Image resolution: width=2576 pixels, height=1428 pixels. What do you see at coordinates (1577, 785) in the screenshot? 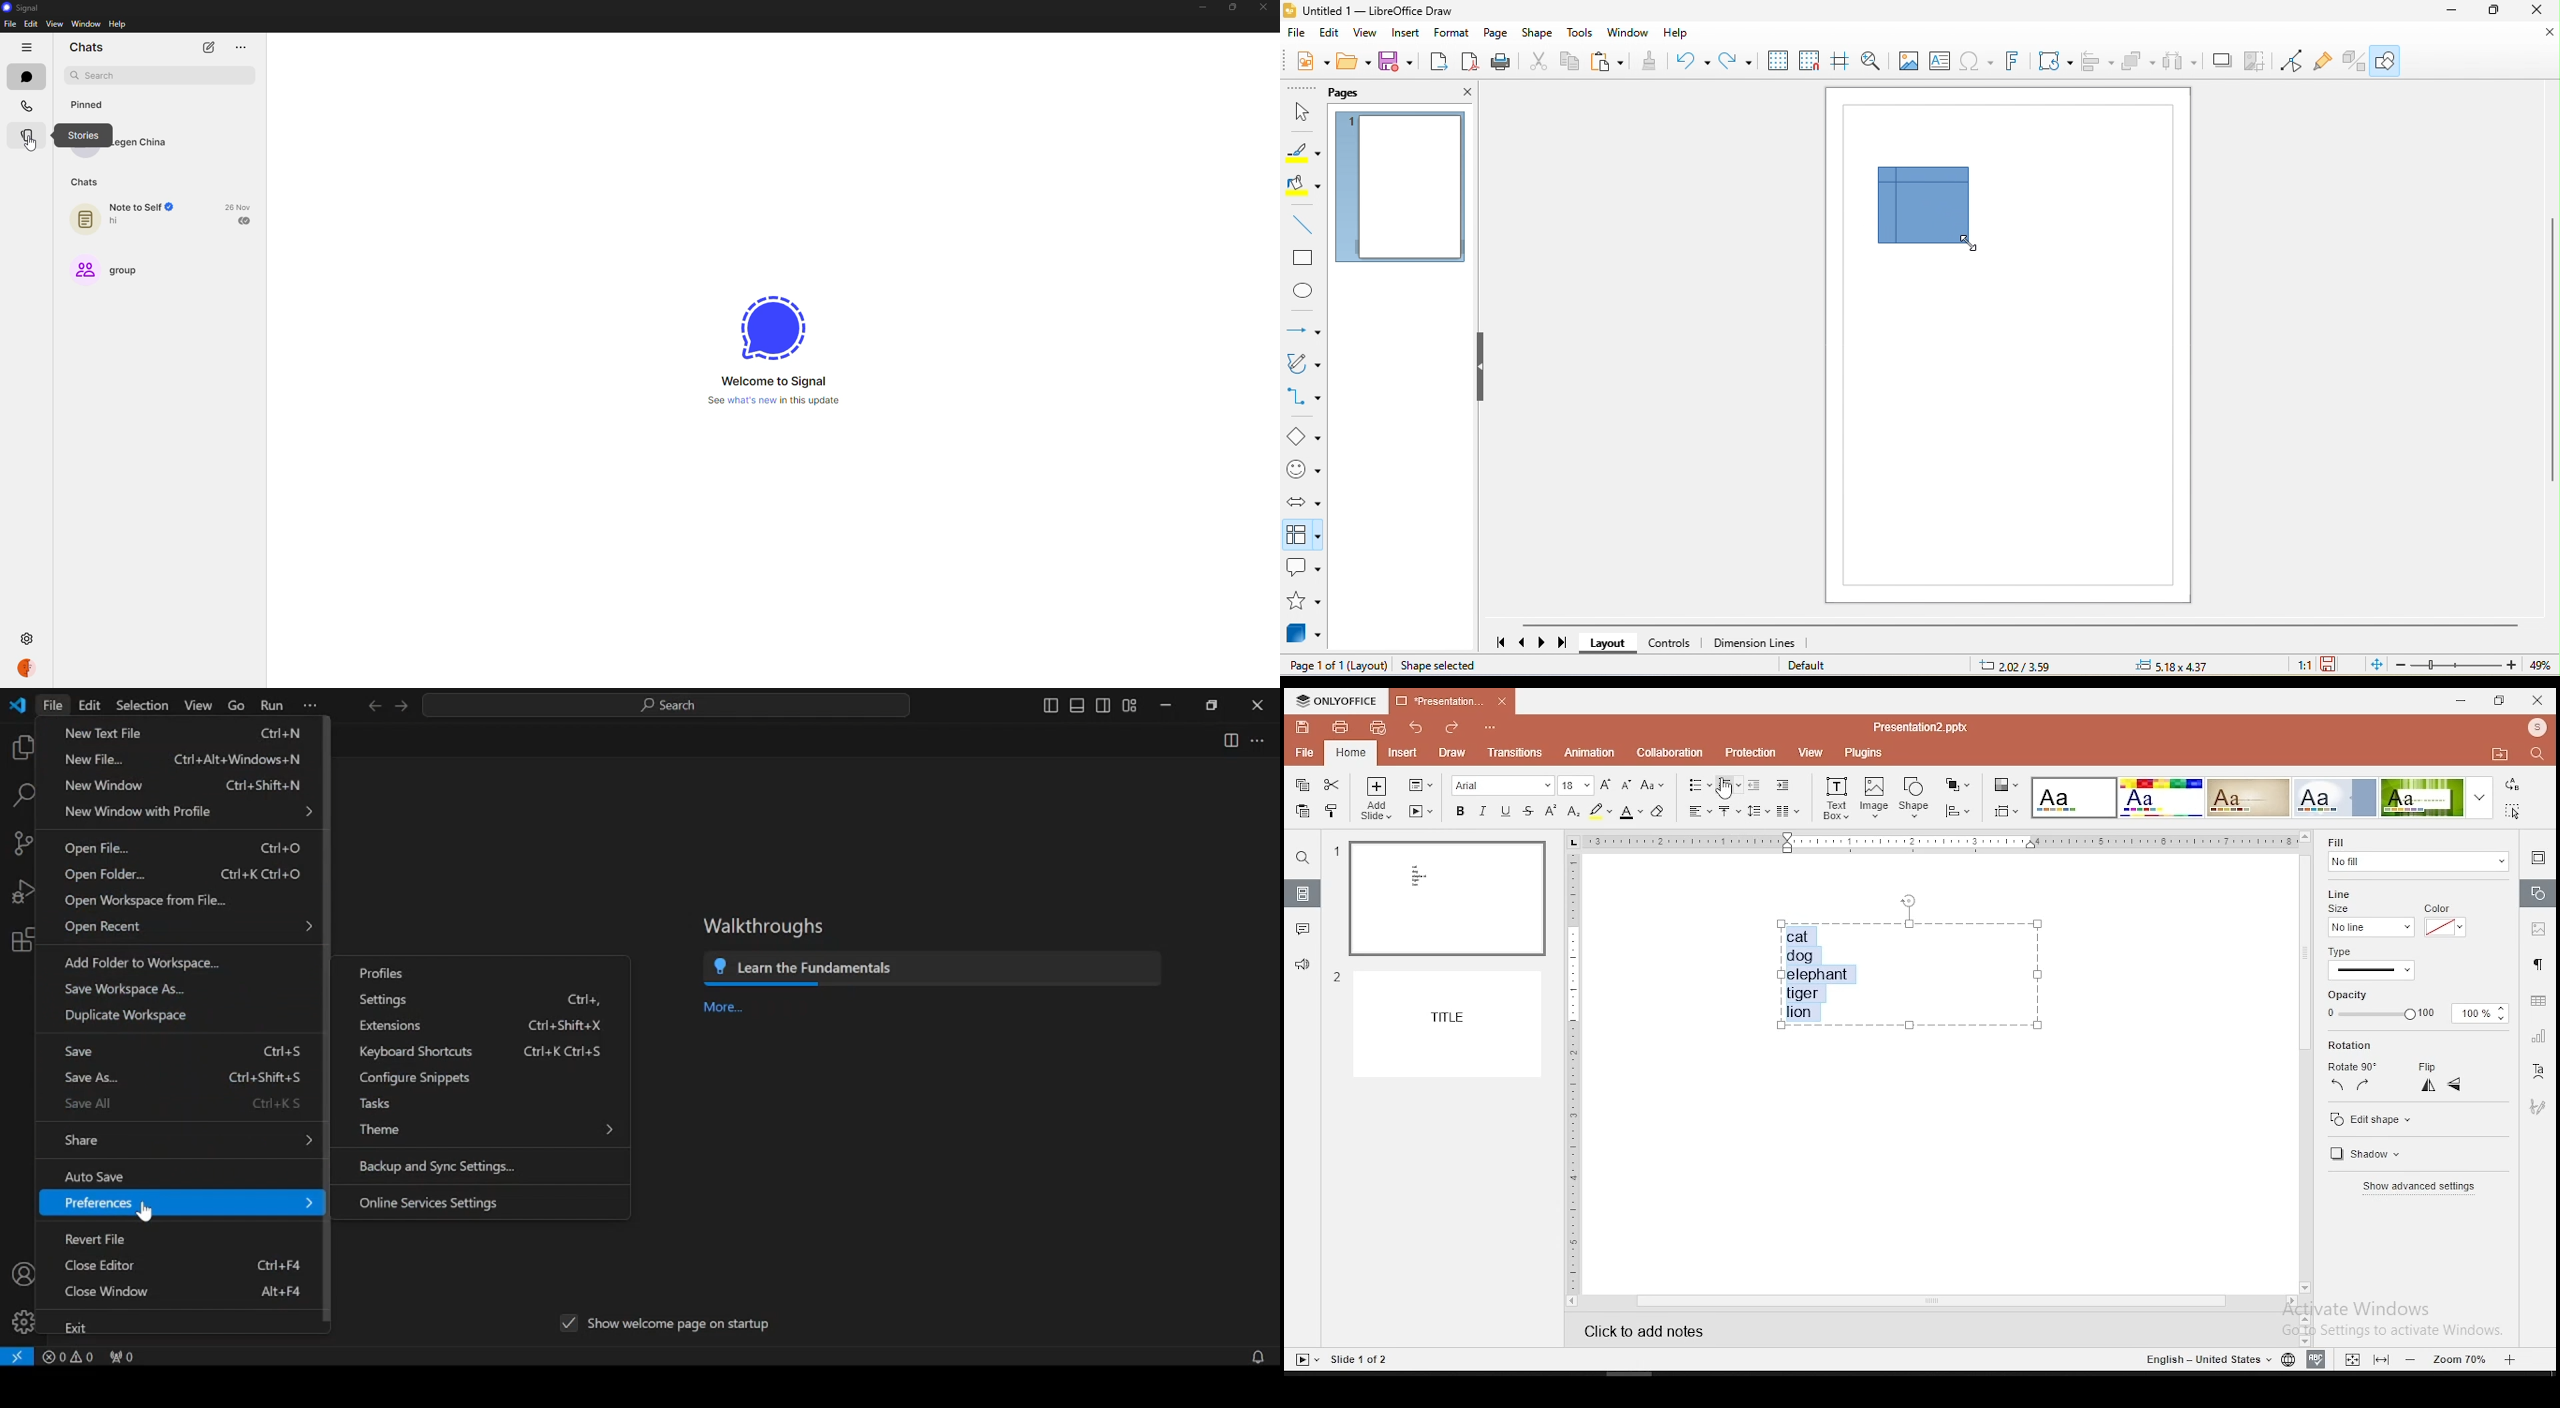
I see `font size` at bounding box center [1577, 785].